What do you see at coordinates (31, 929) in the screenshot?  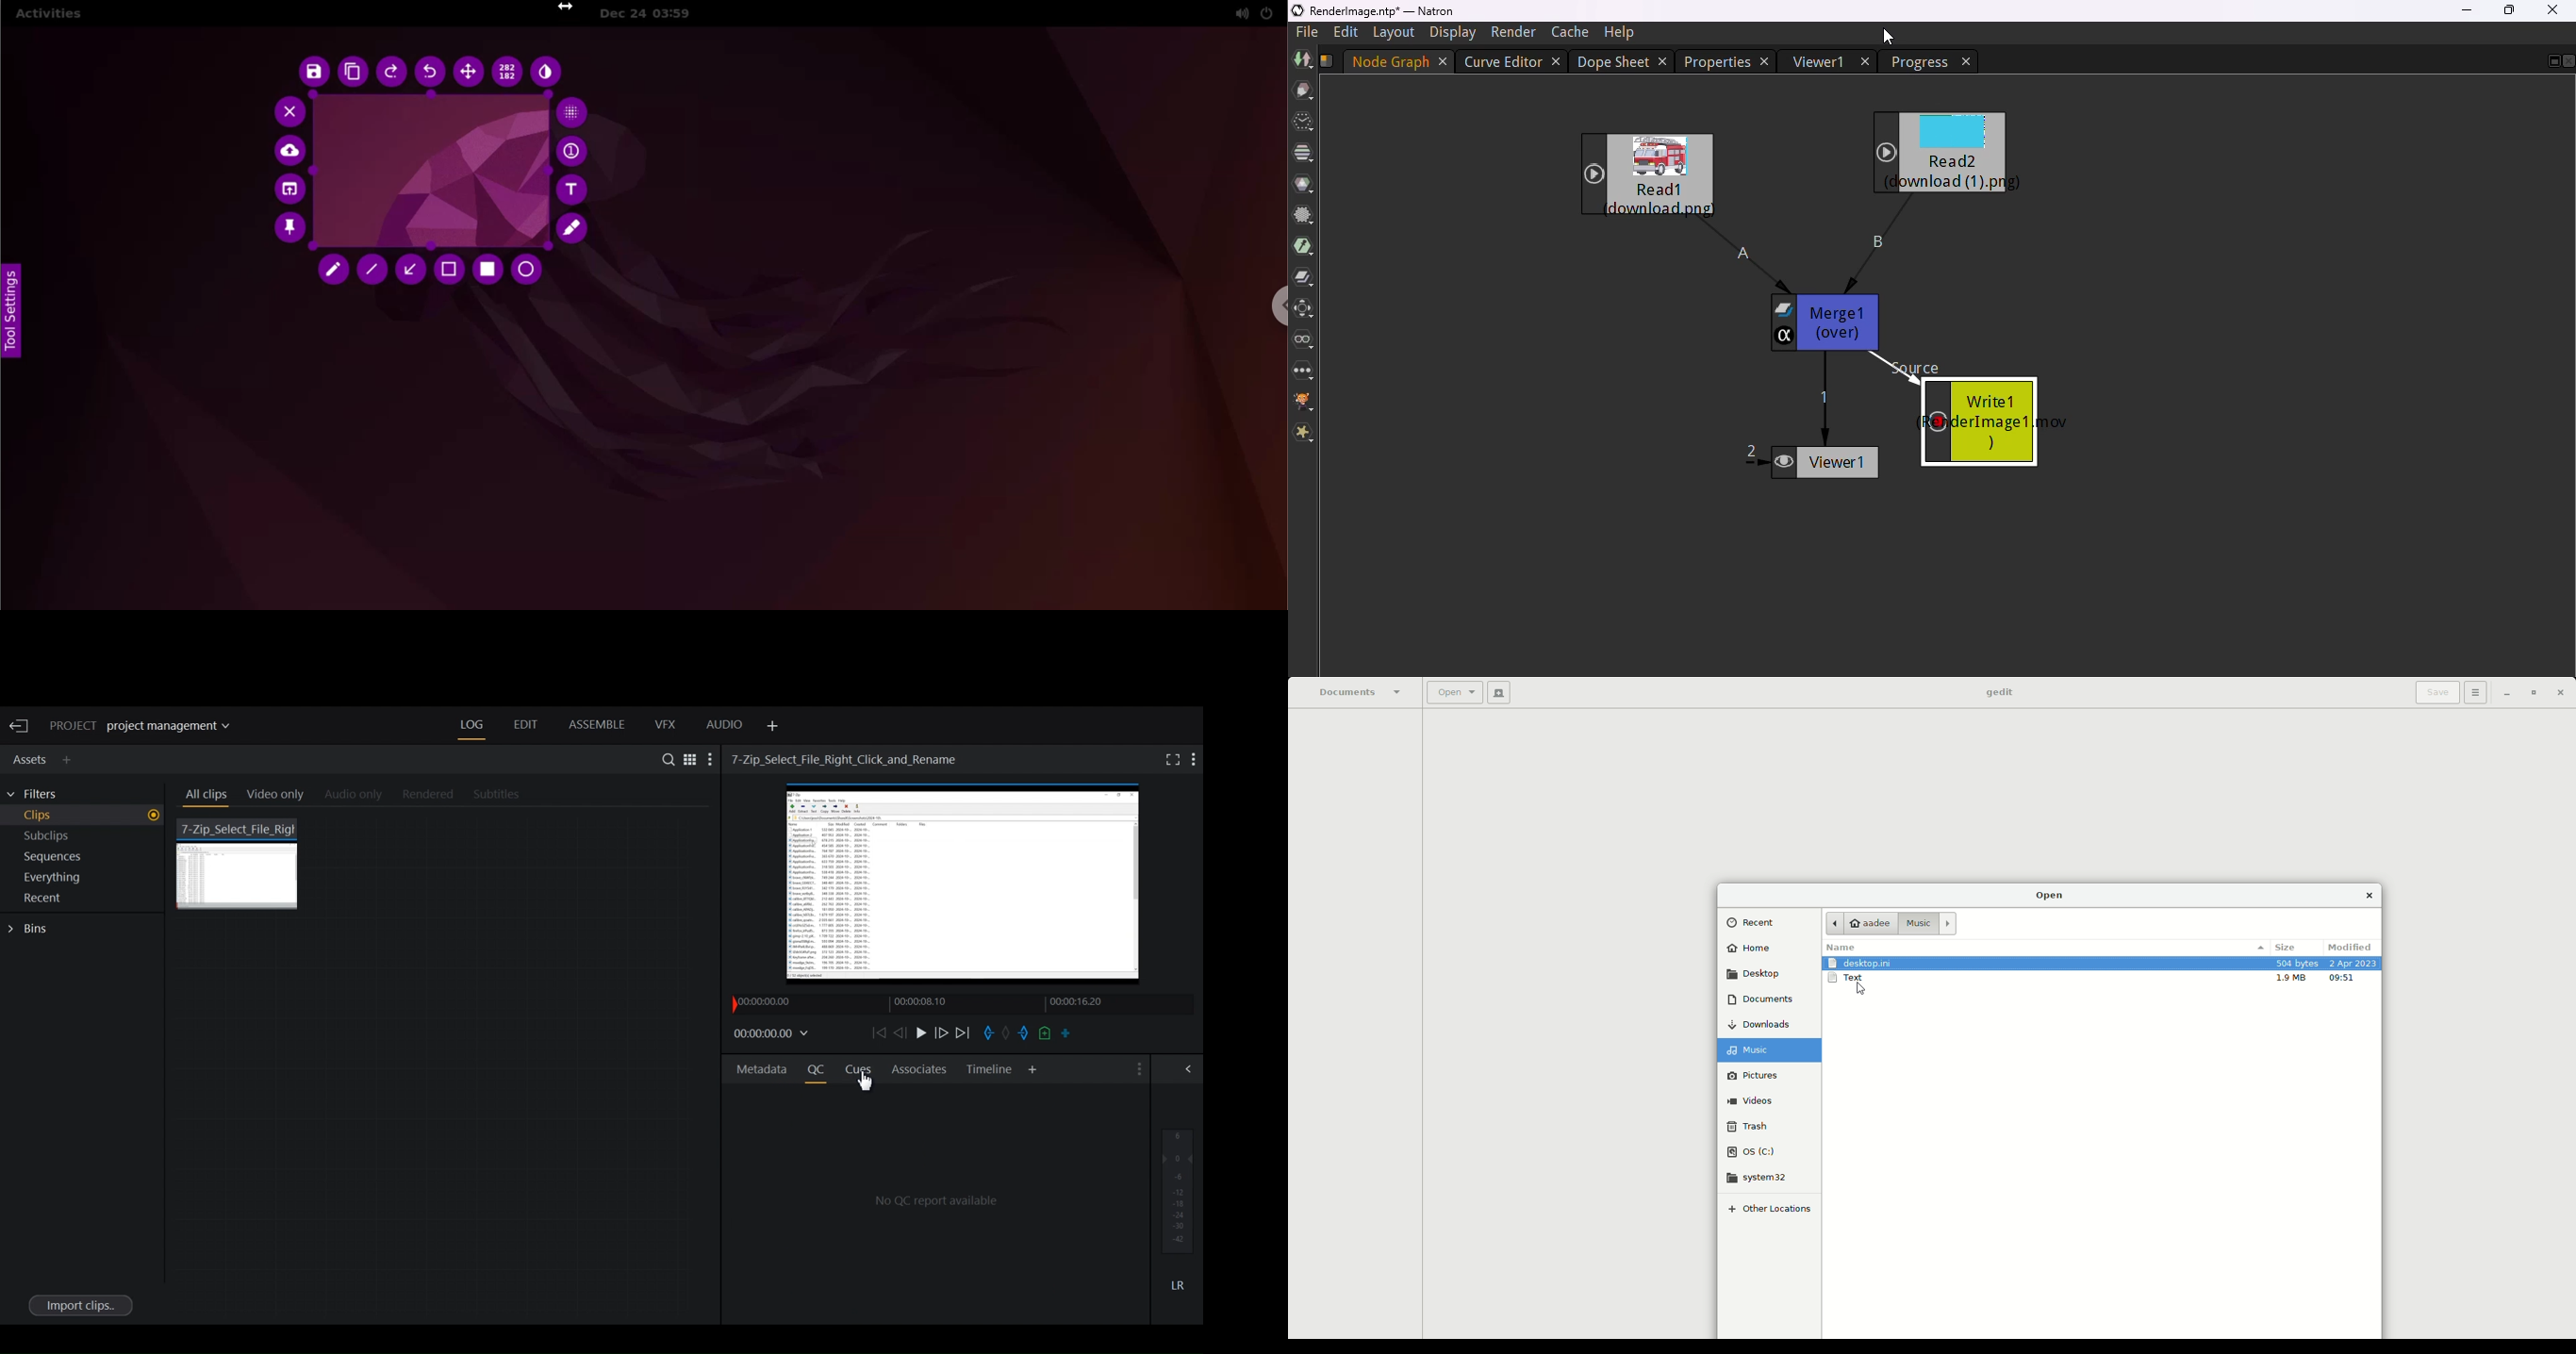 I see `Bins` at bounding box center [31, 929].